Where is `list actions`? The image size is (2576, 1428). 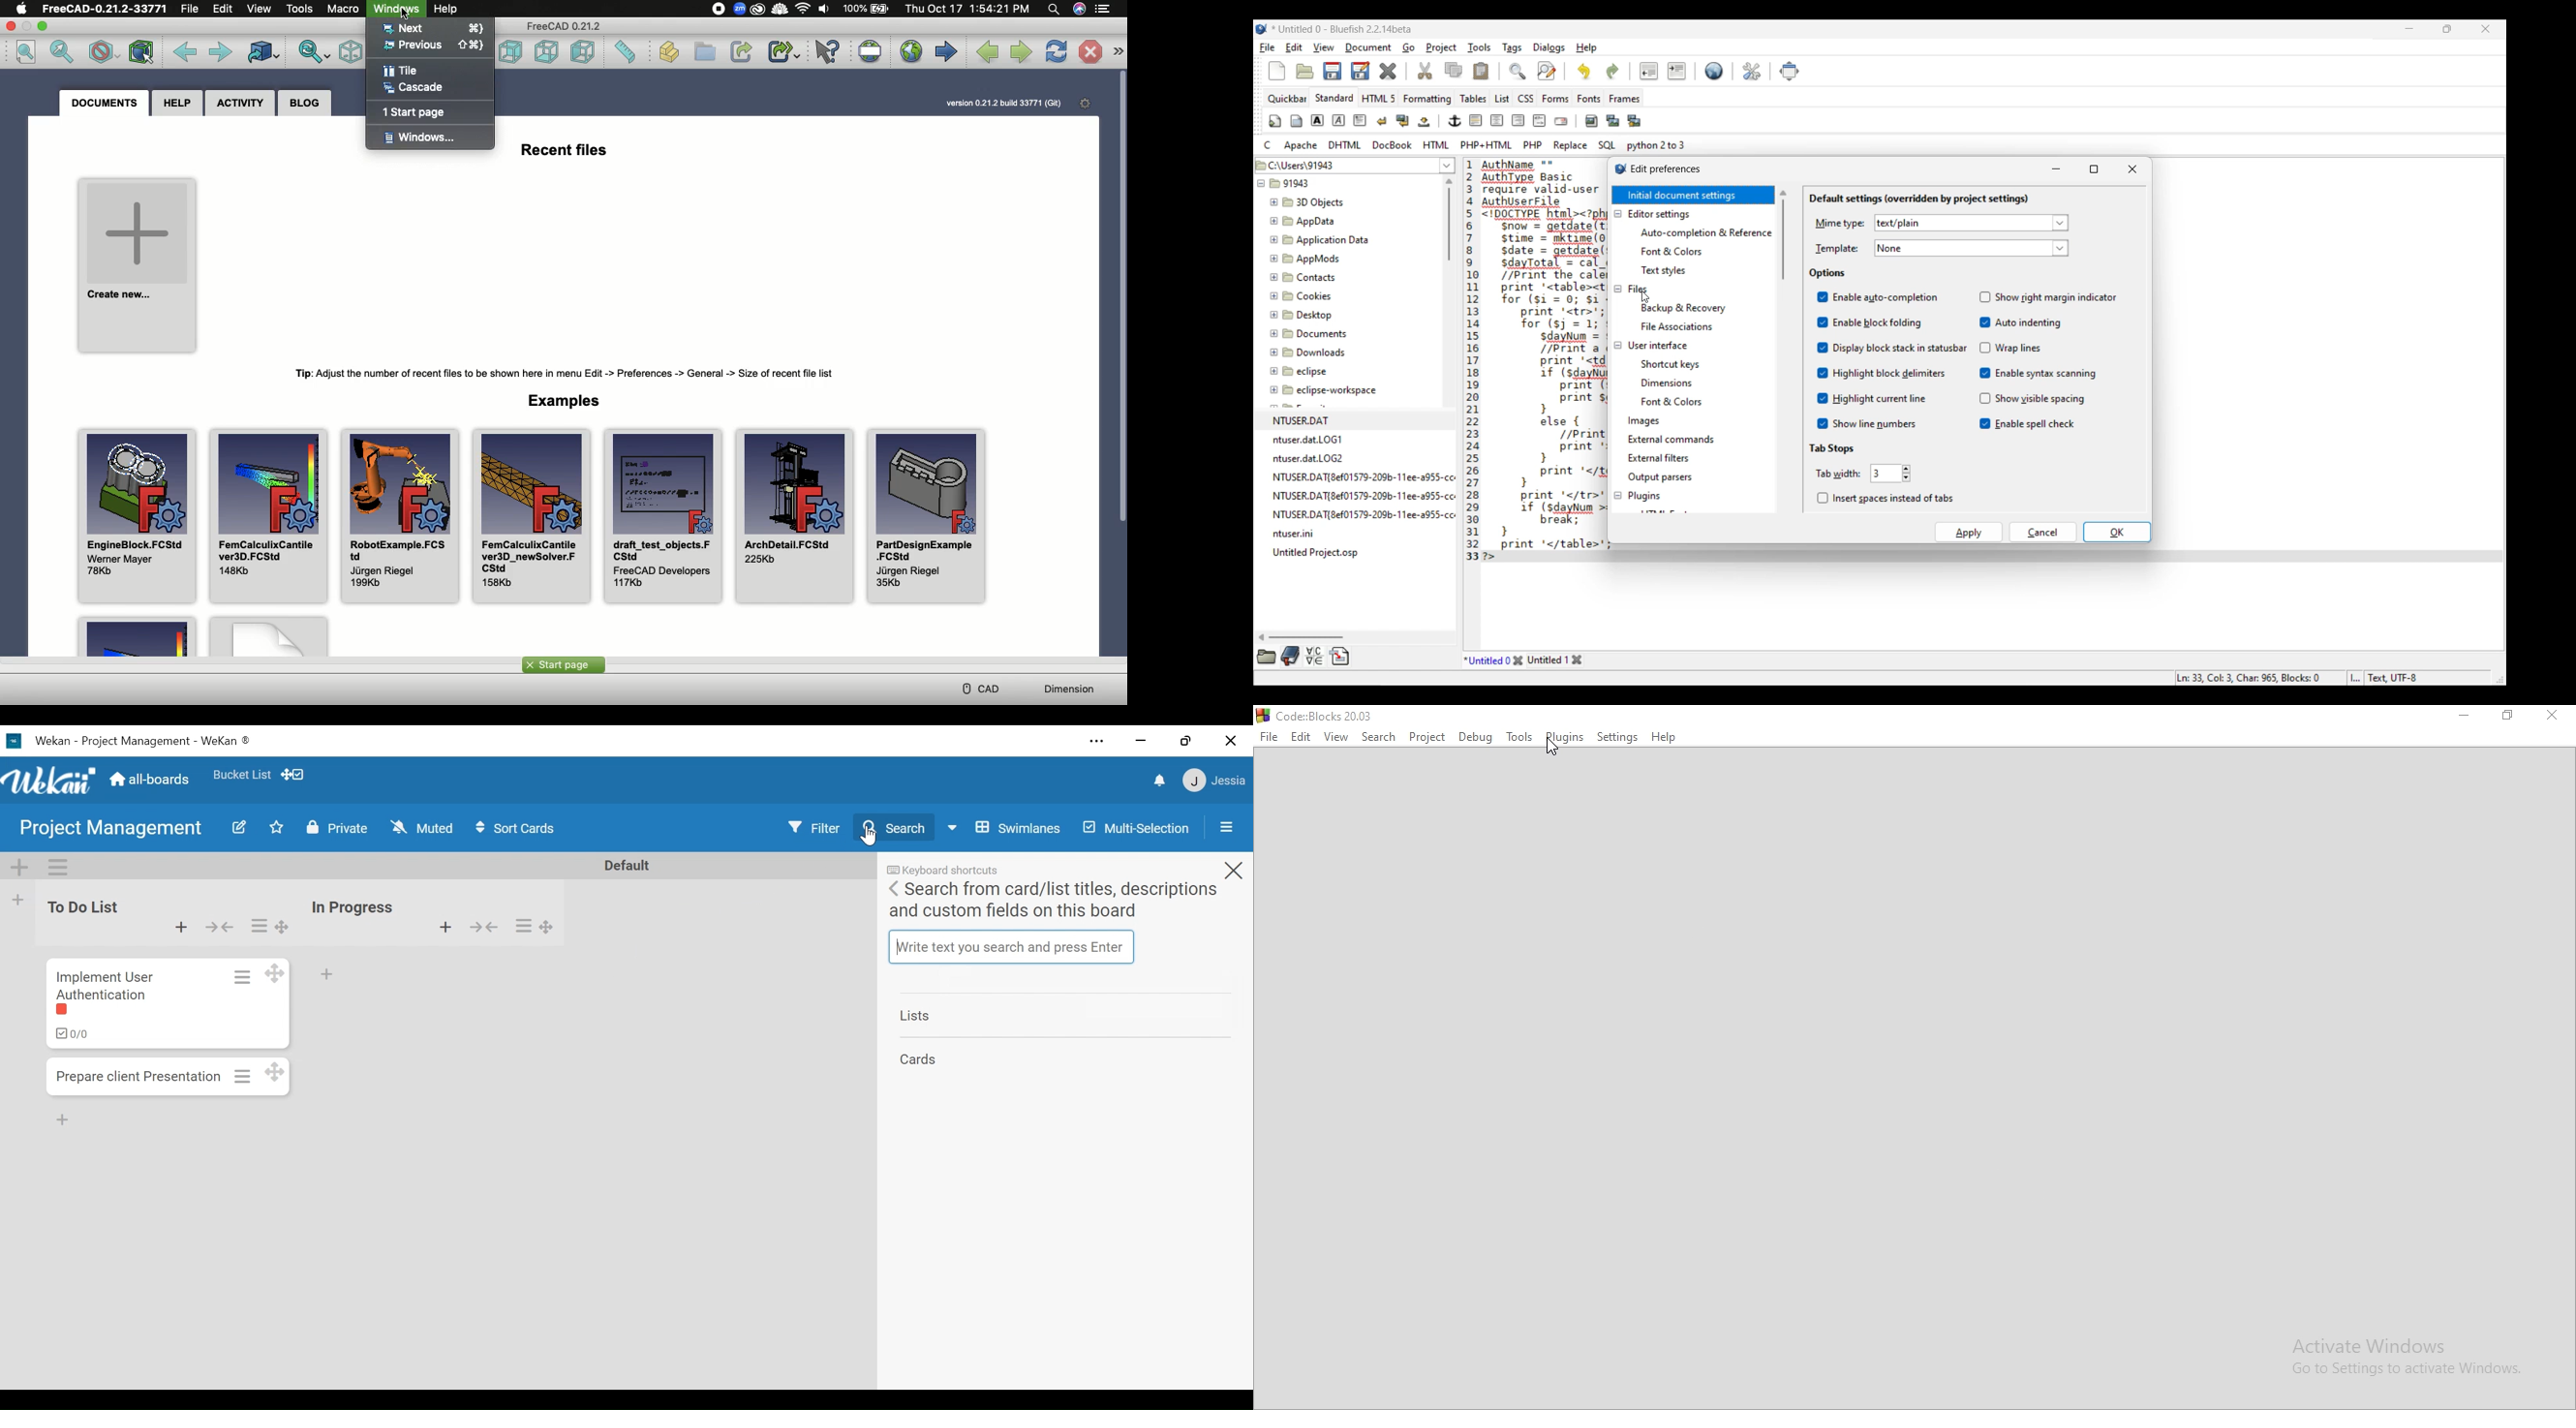 list actions is located at coordinates (259, 926).